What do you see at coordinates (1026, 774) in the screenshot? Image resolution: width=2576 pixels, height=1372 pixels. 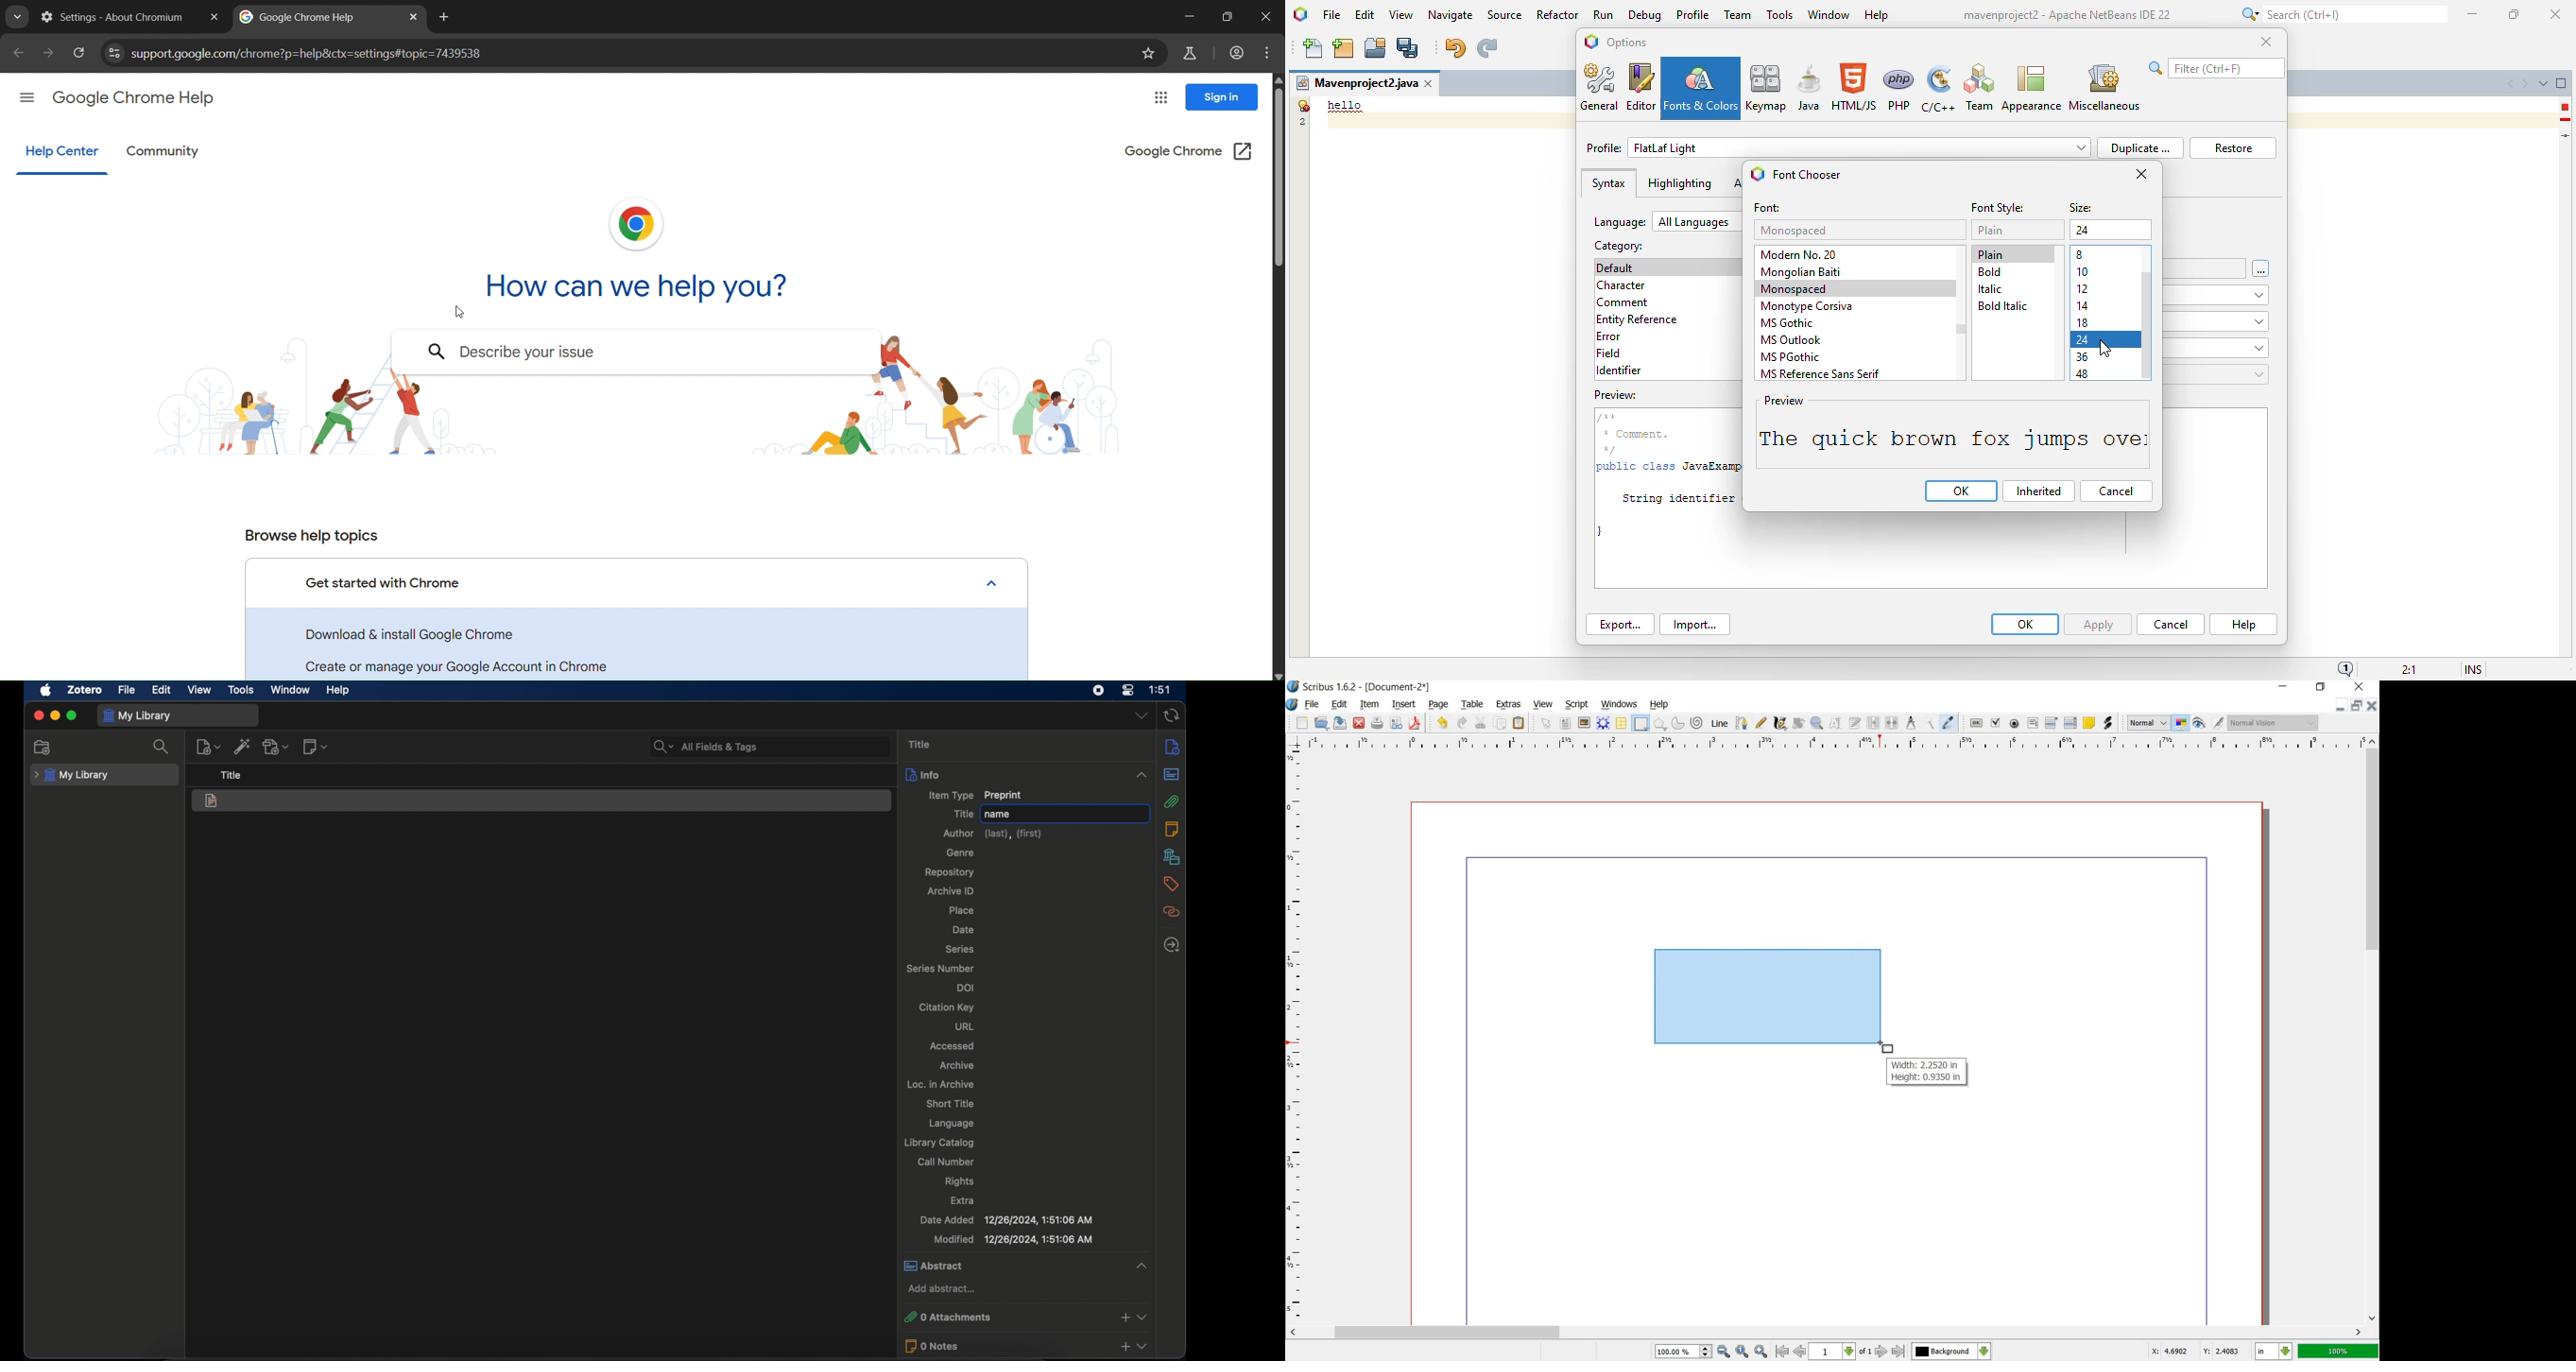 I see `info` at bounding box center [1026, 774].